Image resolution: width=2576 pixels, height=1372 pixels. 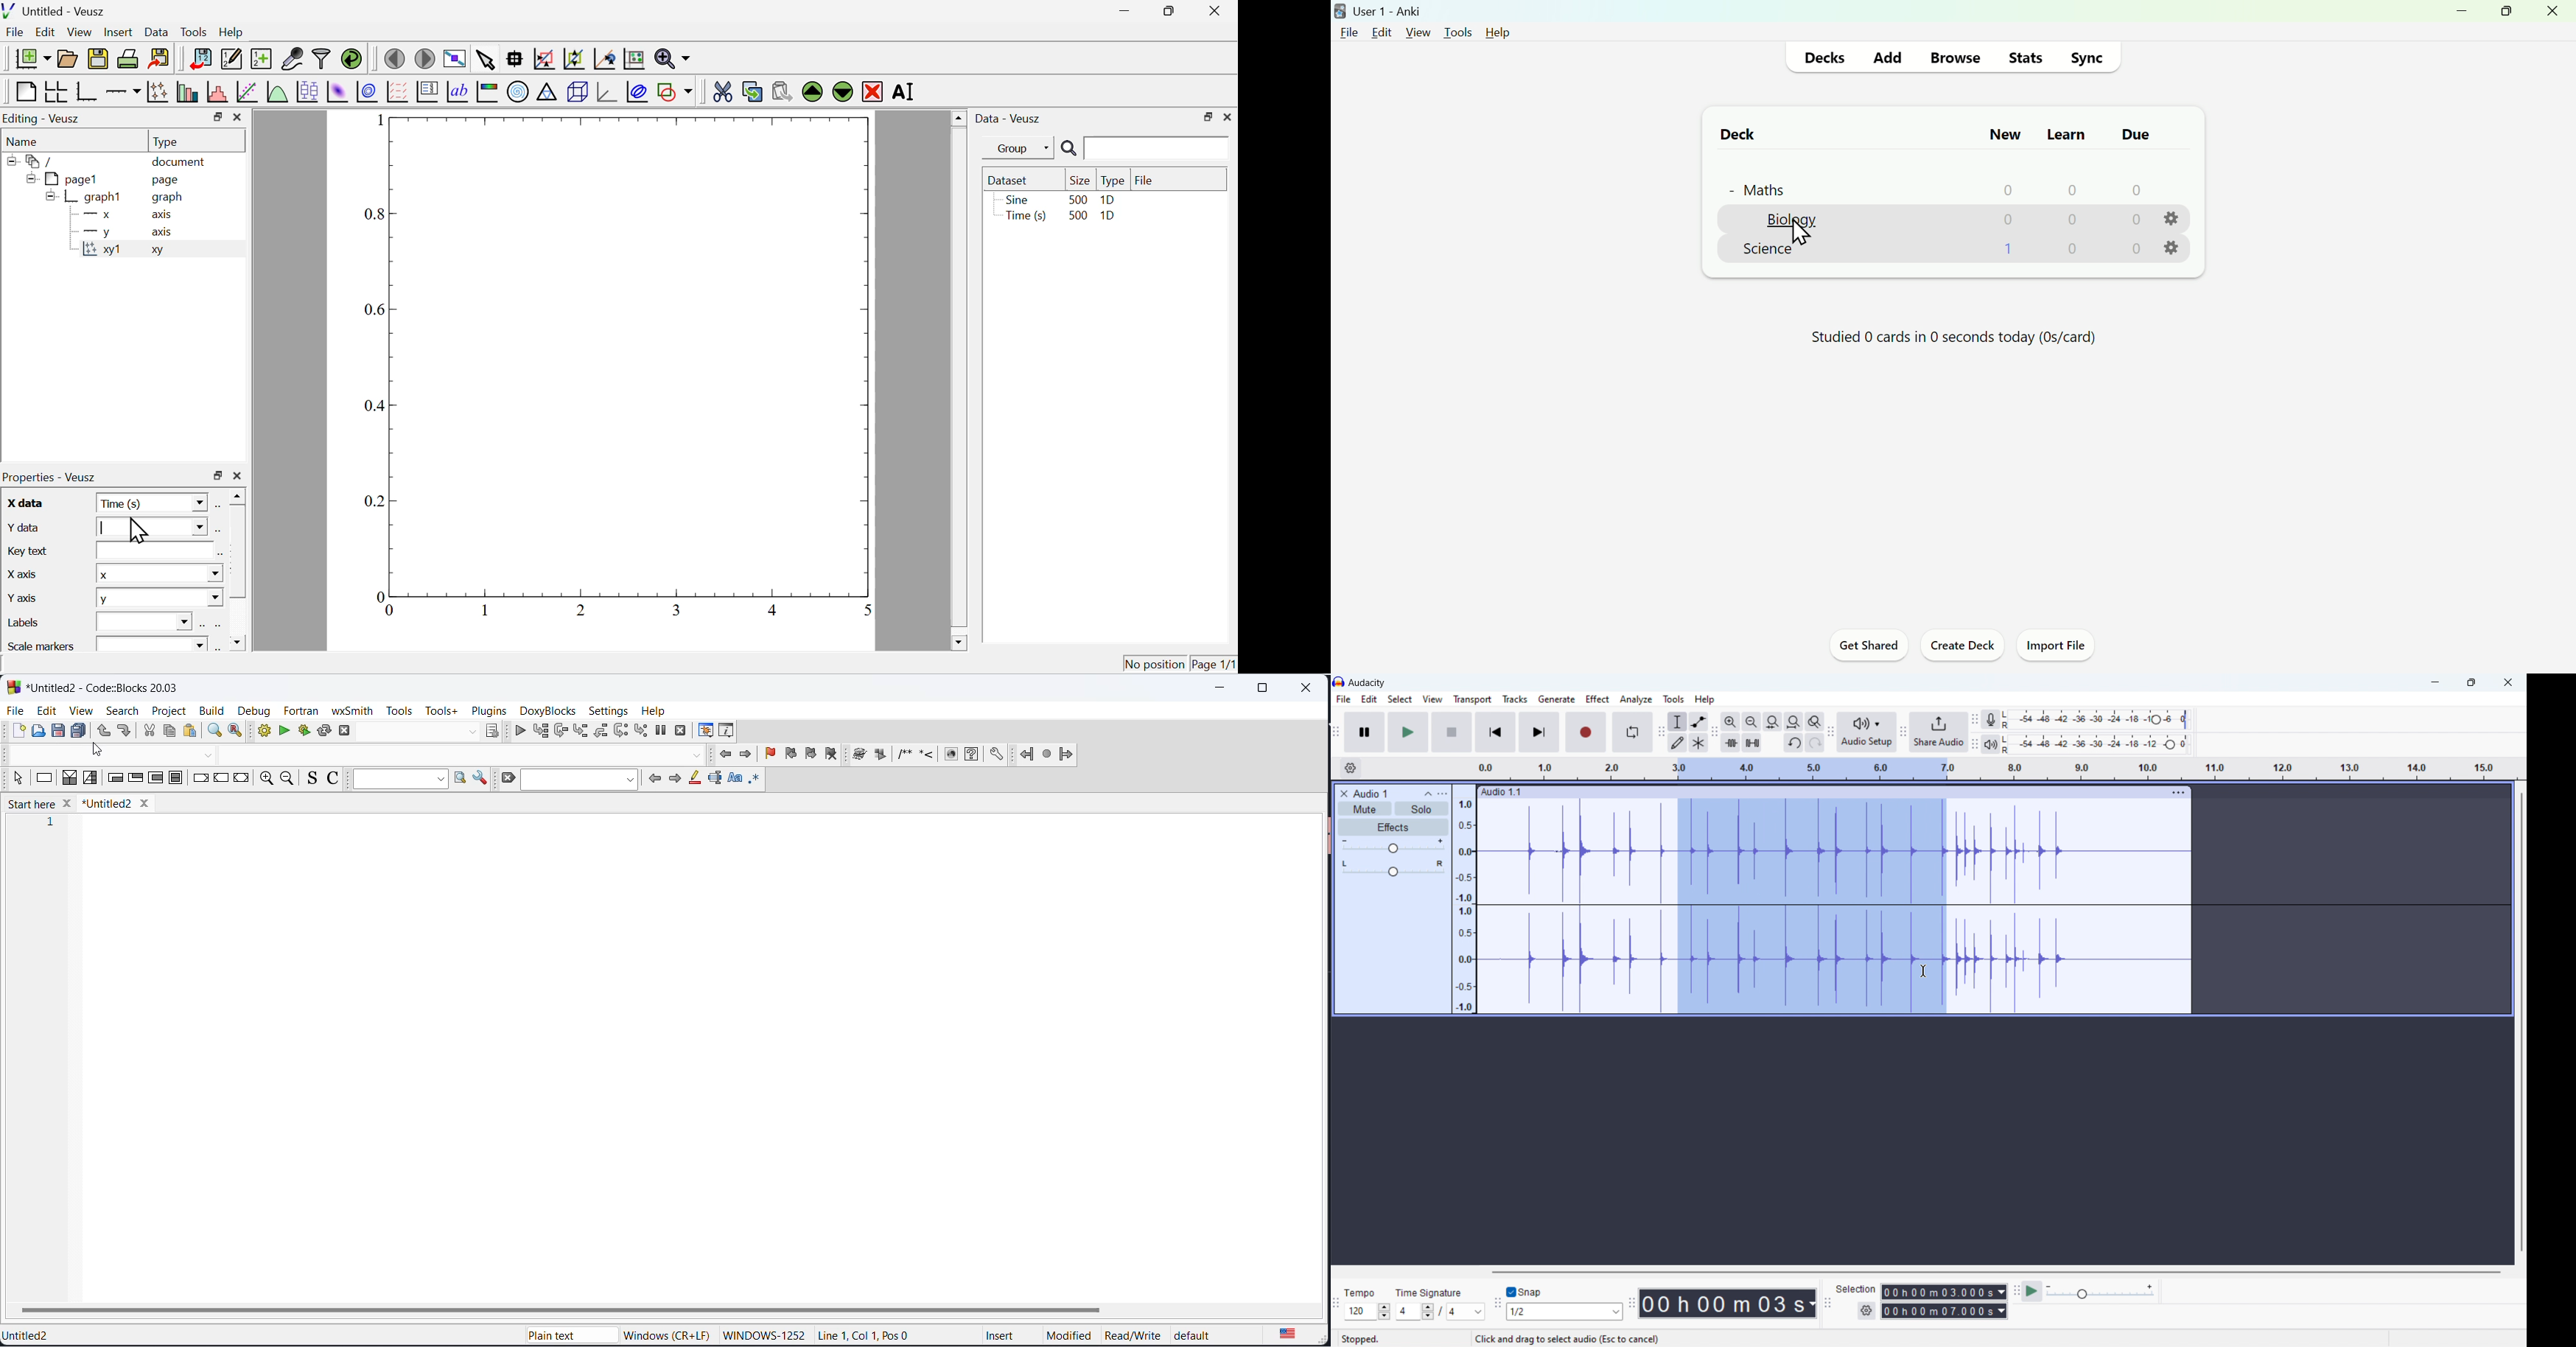 I want to click on run doxywizard, so click(x=860, y=757).